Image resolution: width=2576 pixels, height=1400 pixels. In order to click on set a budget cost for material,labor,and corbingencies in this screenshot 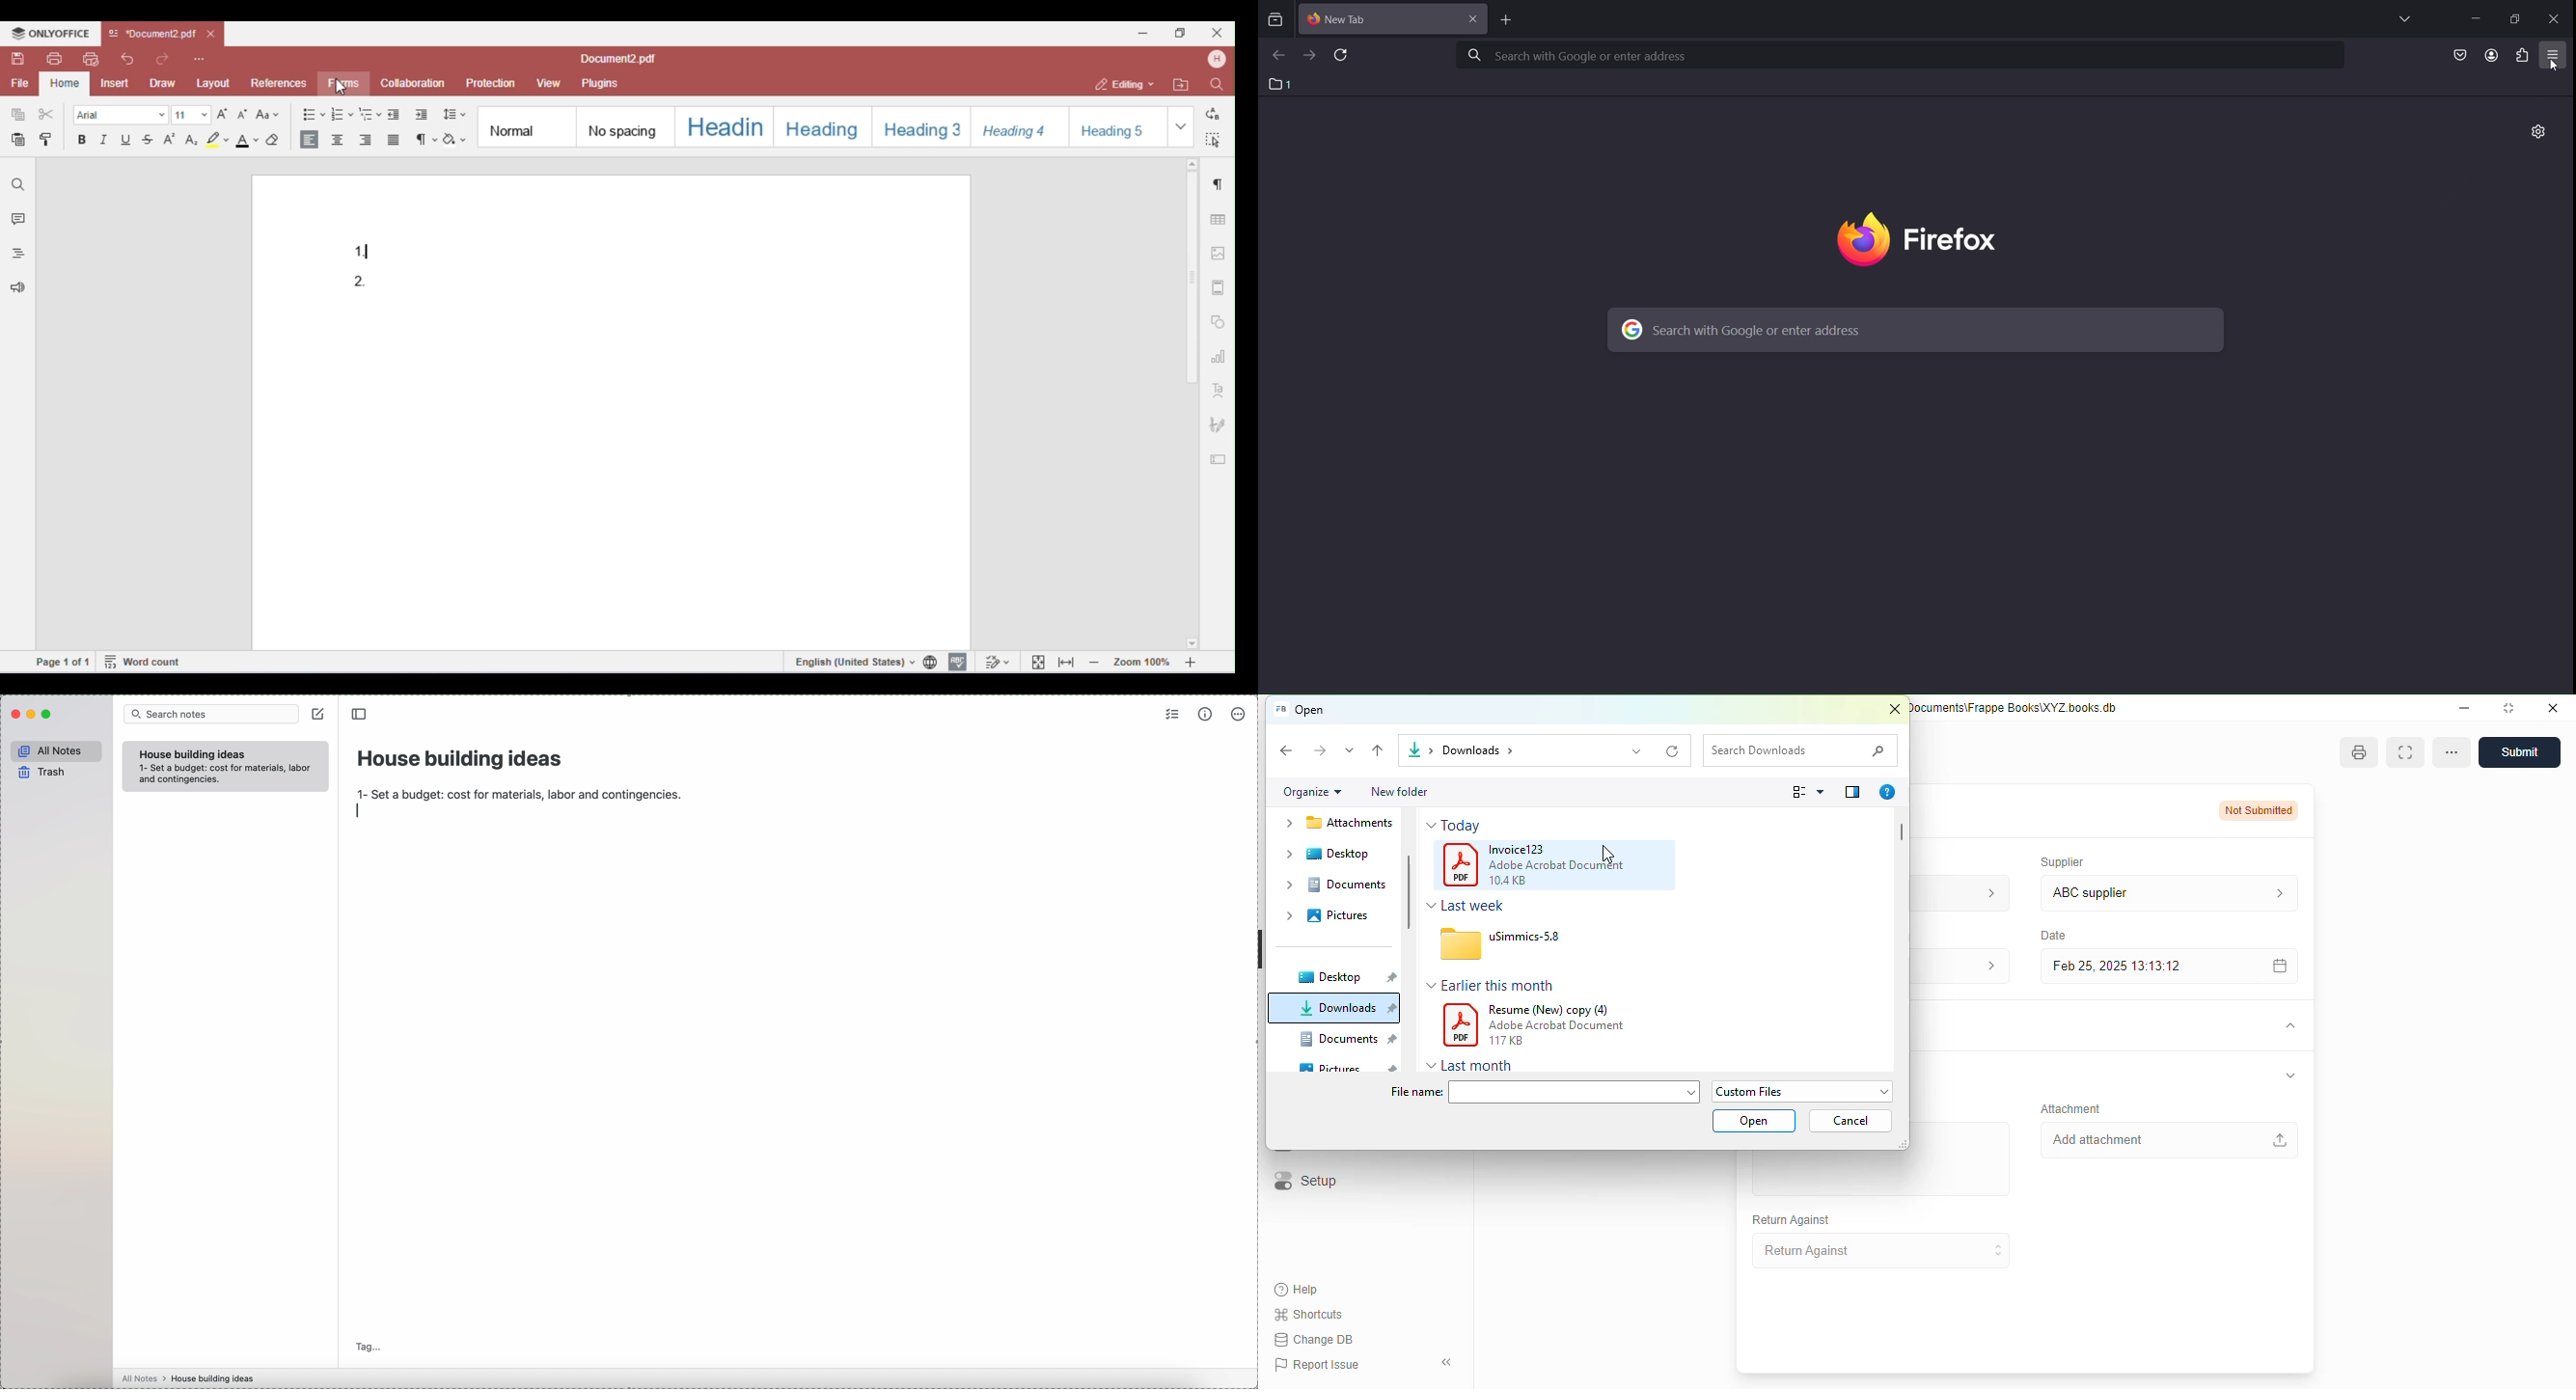, I will do `click(228, 775)`.